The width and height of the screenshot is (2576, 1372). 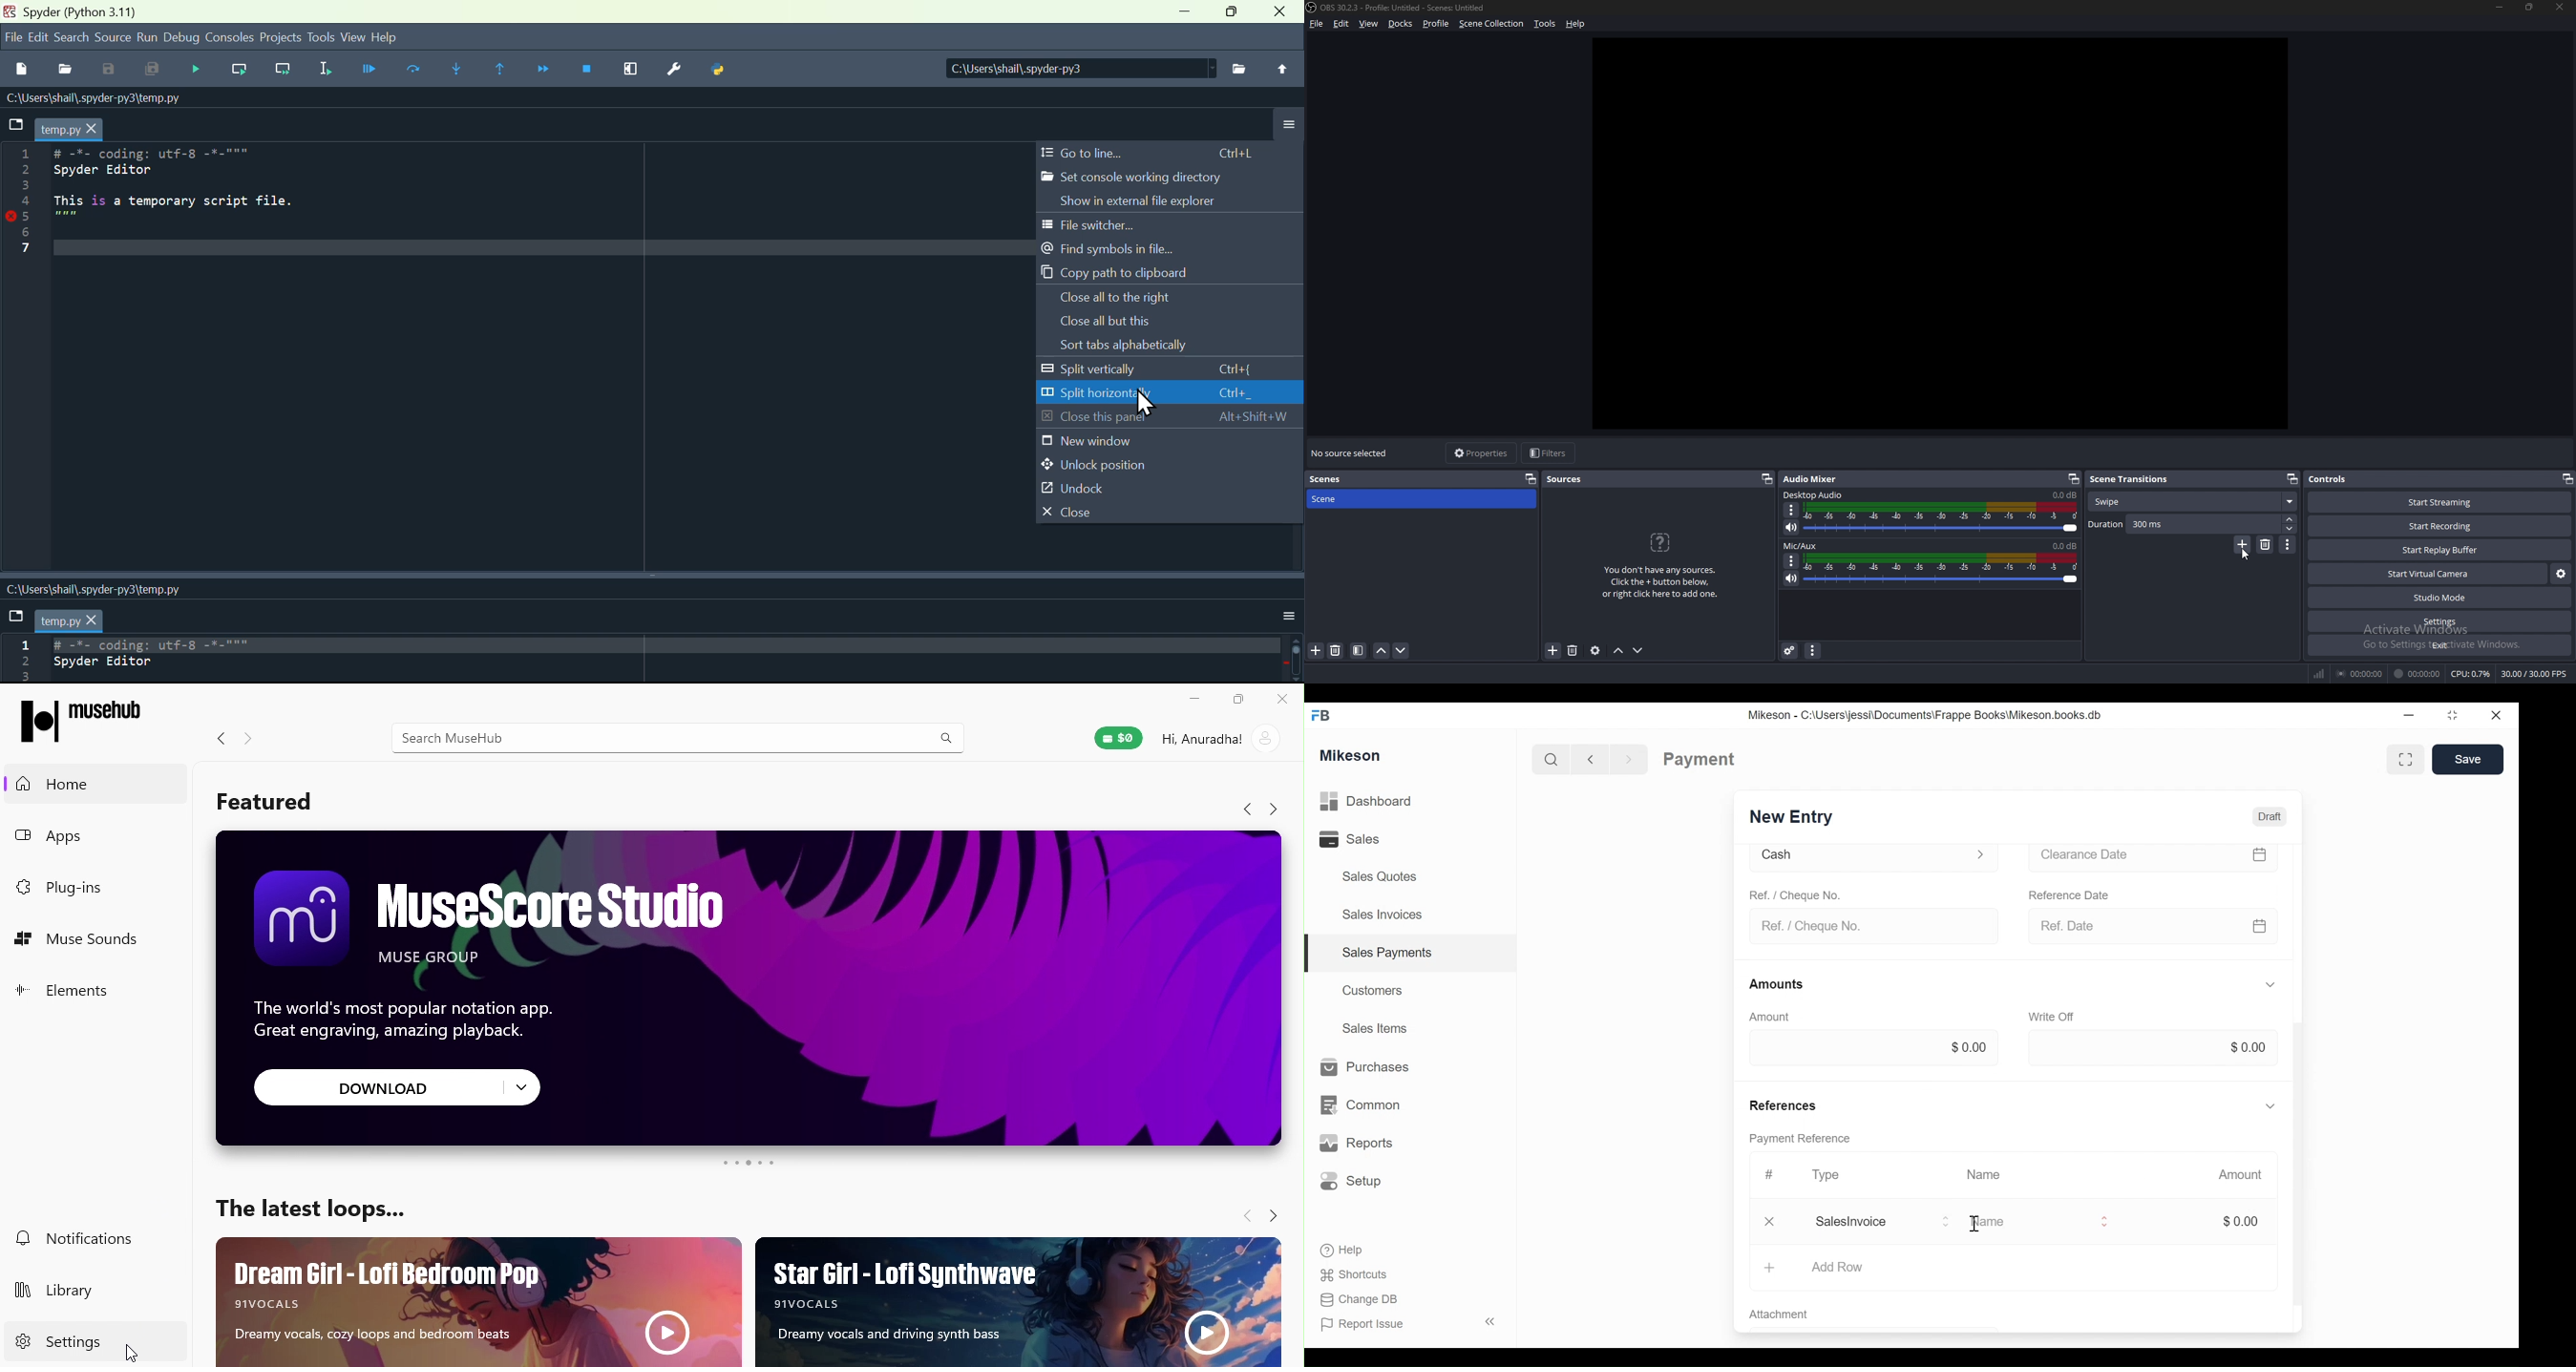 I want to click on Debug file, so click(x=199, y=70).